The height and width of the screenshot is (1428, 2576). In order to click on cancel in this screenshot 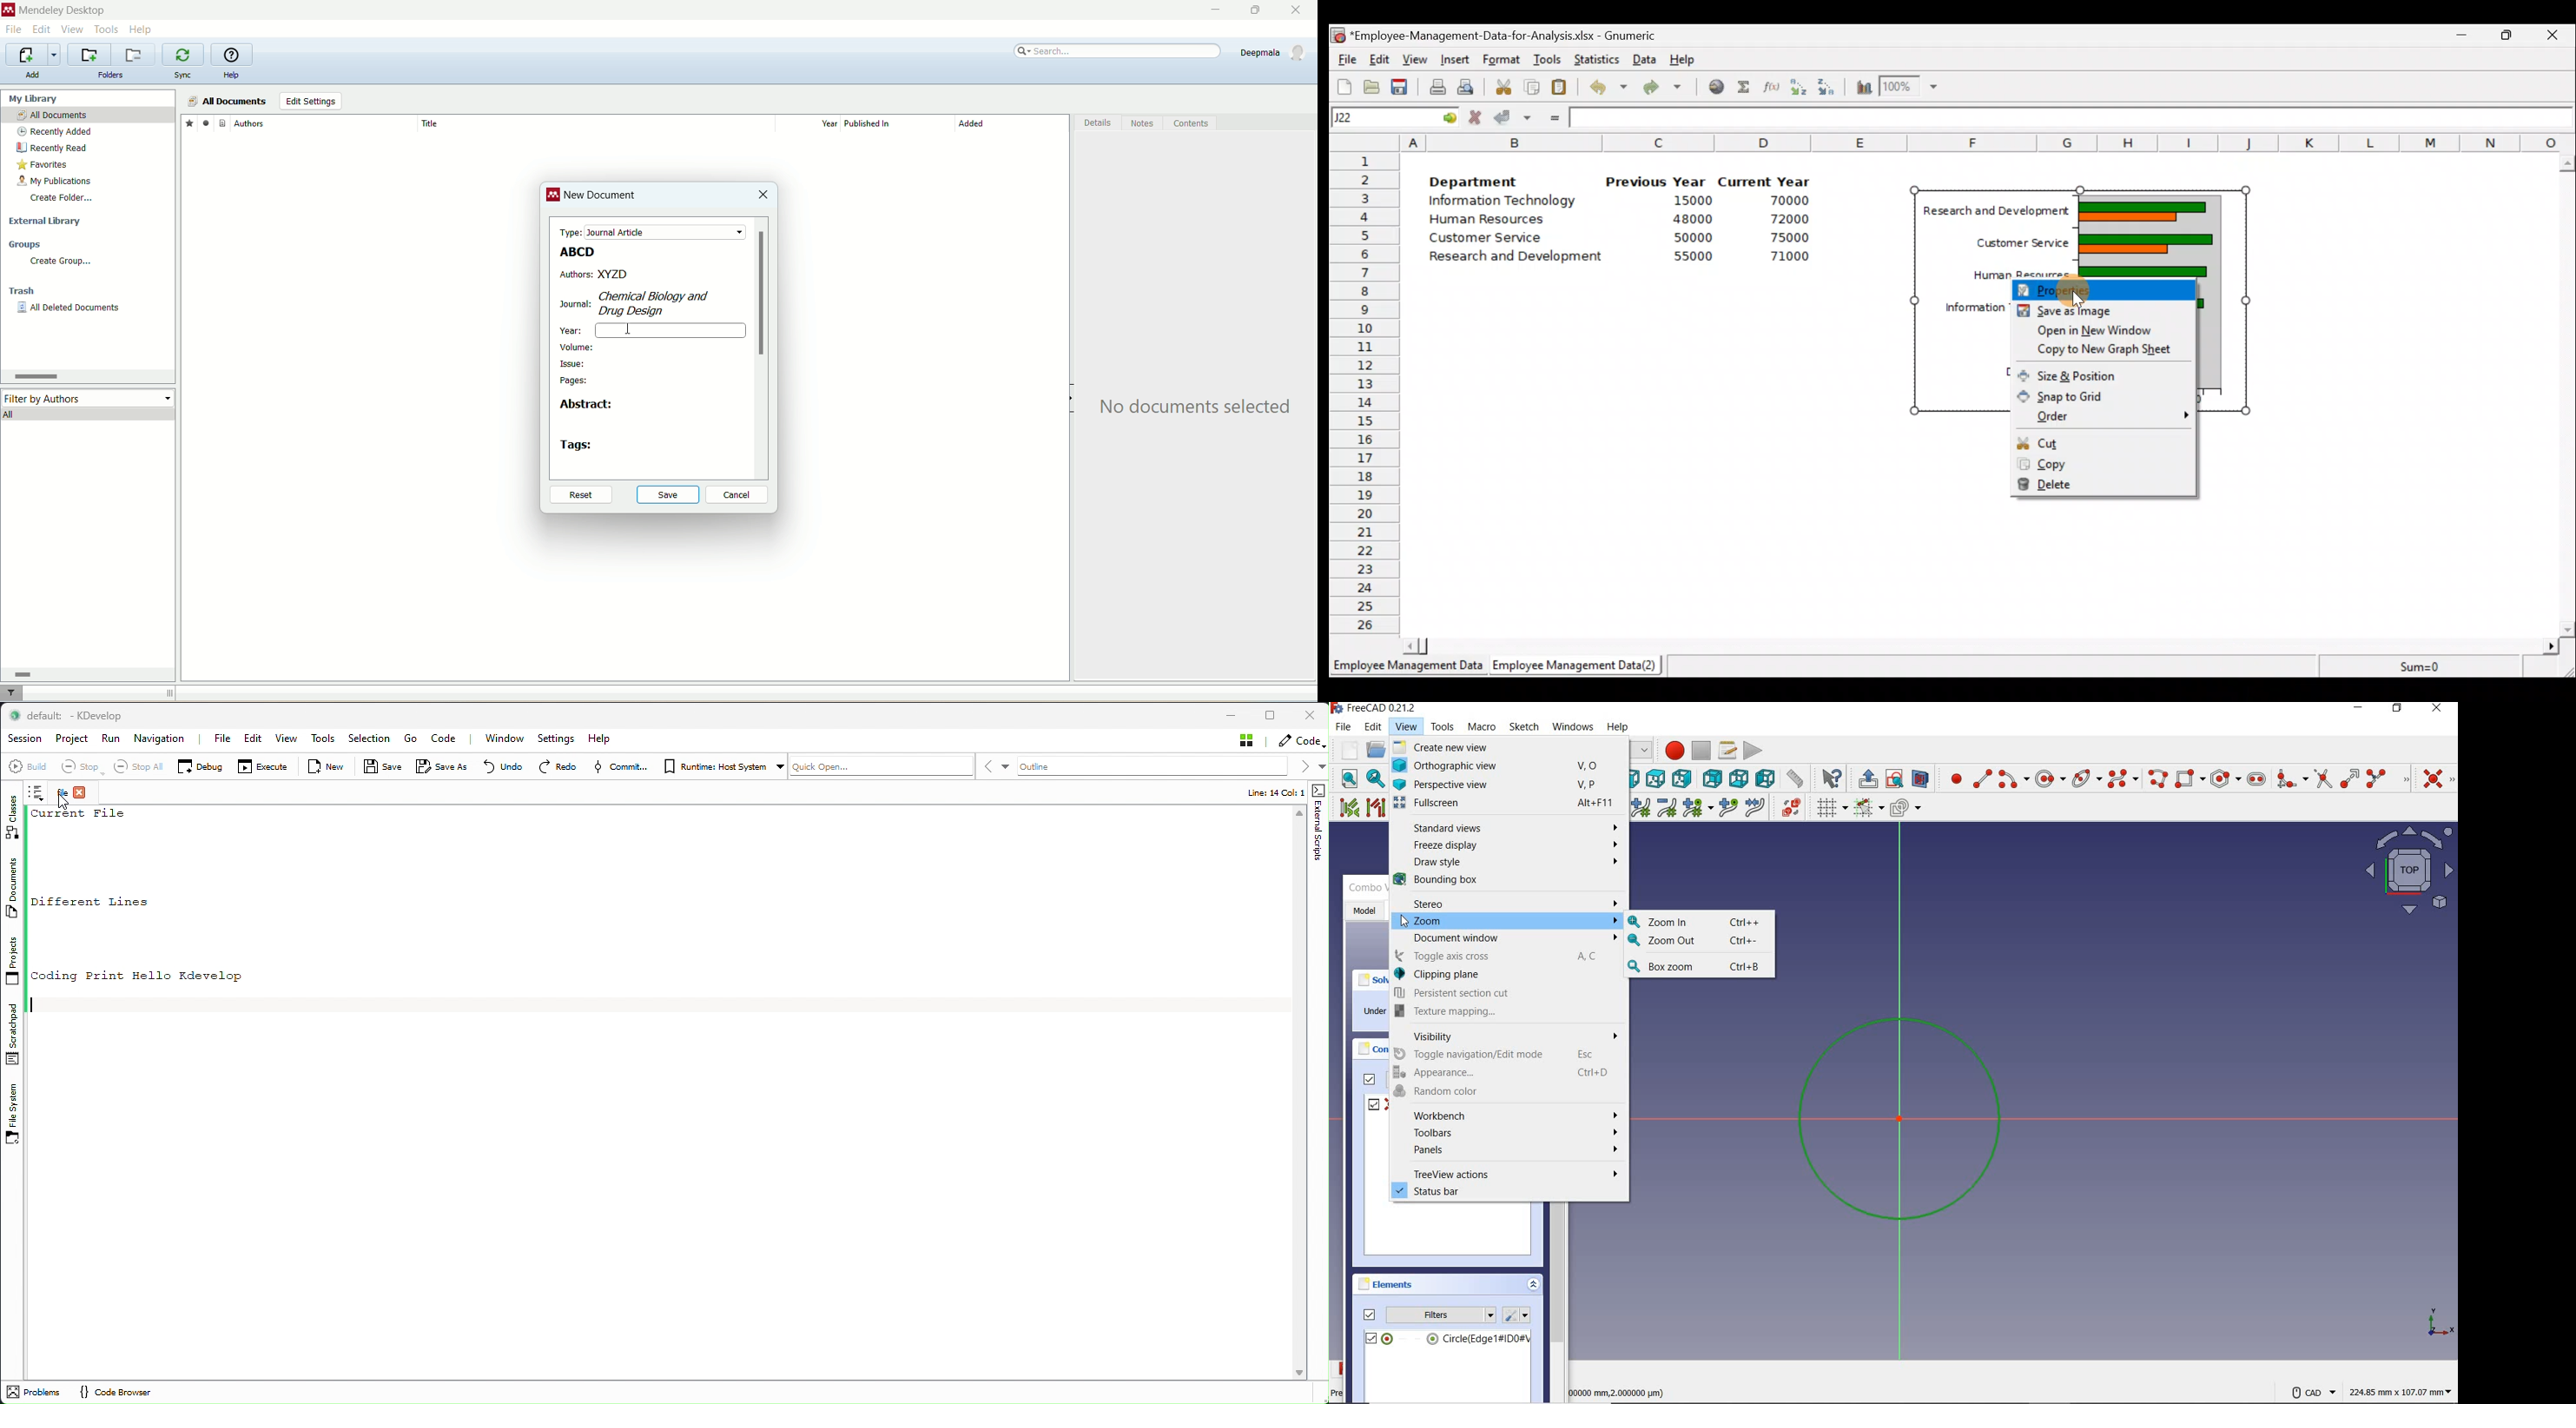, I will do `click(738, 495)`.